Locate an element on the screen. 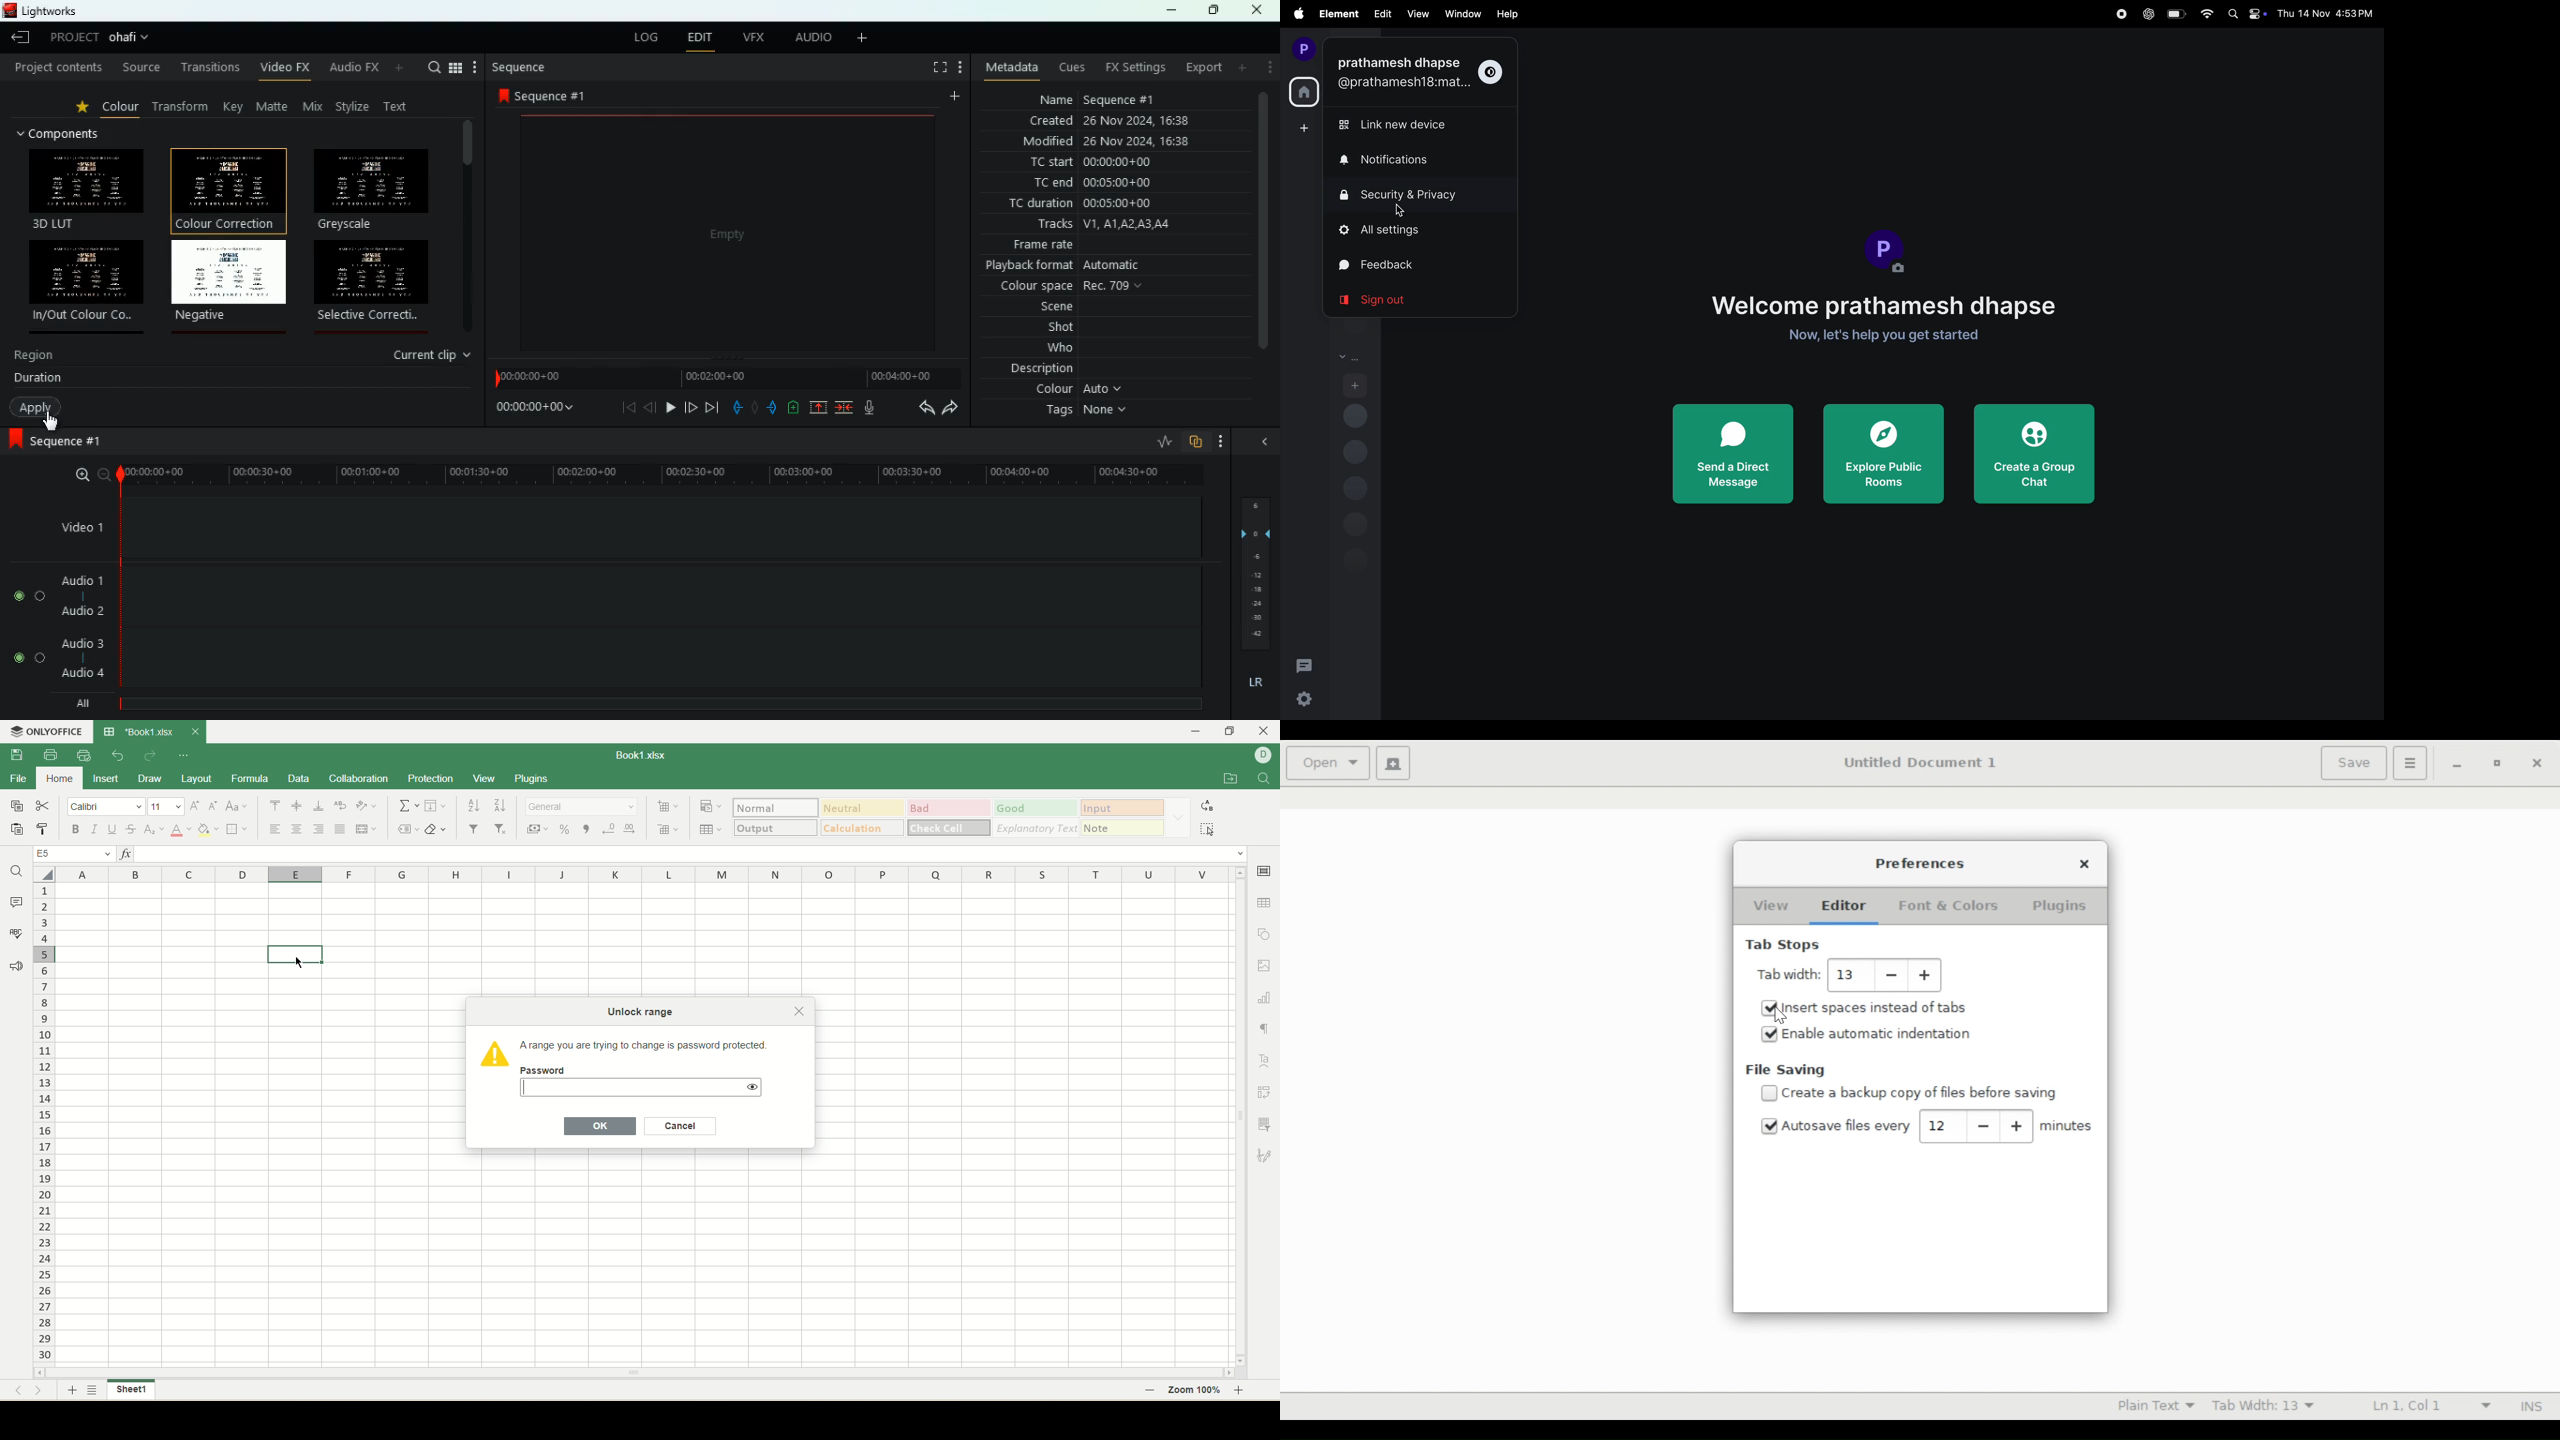  link new device is located at coordinates (1397, 128).